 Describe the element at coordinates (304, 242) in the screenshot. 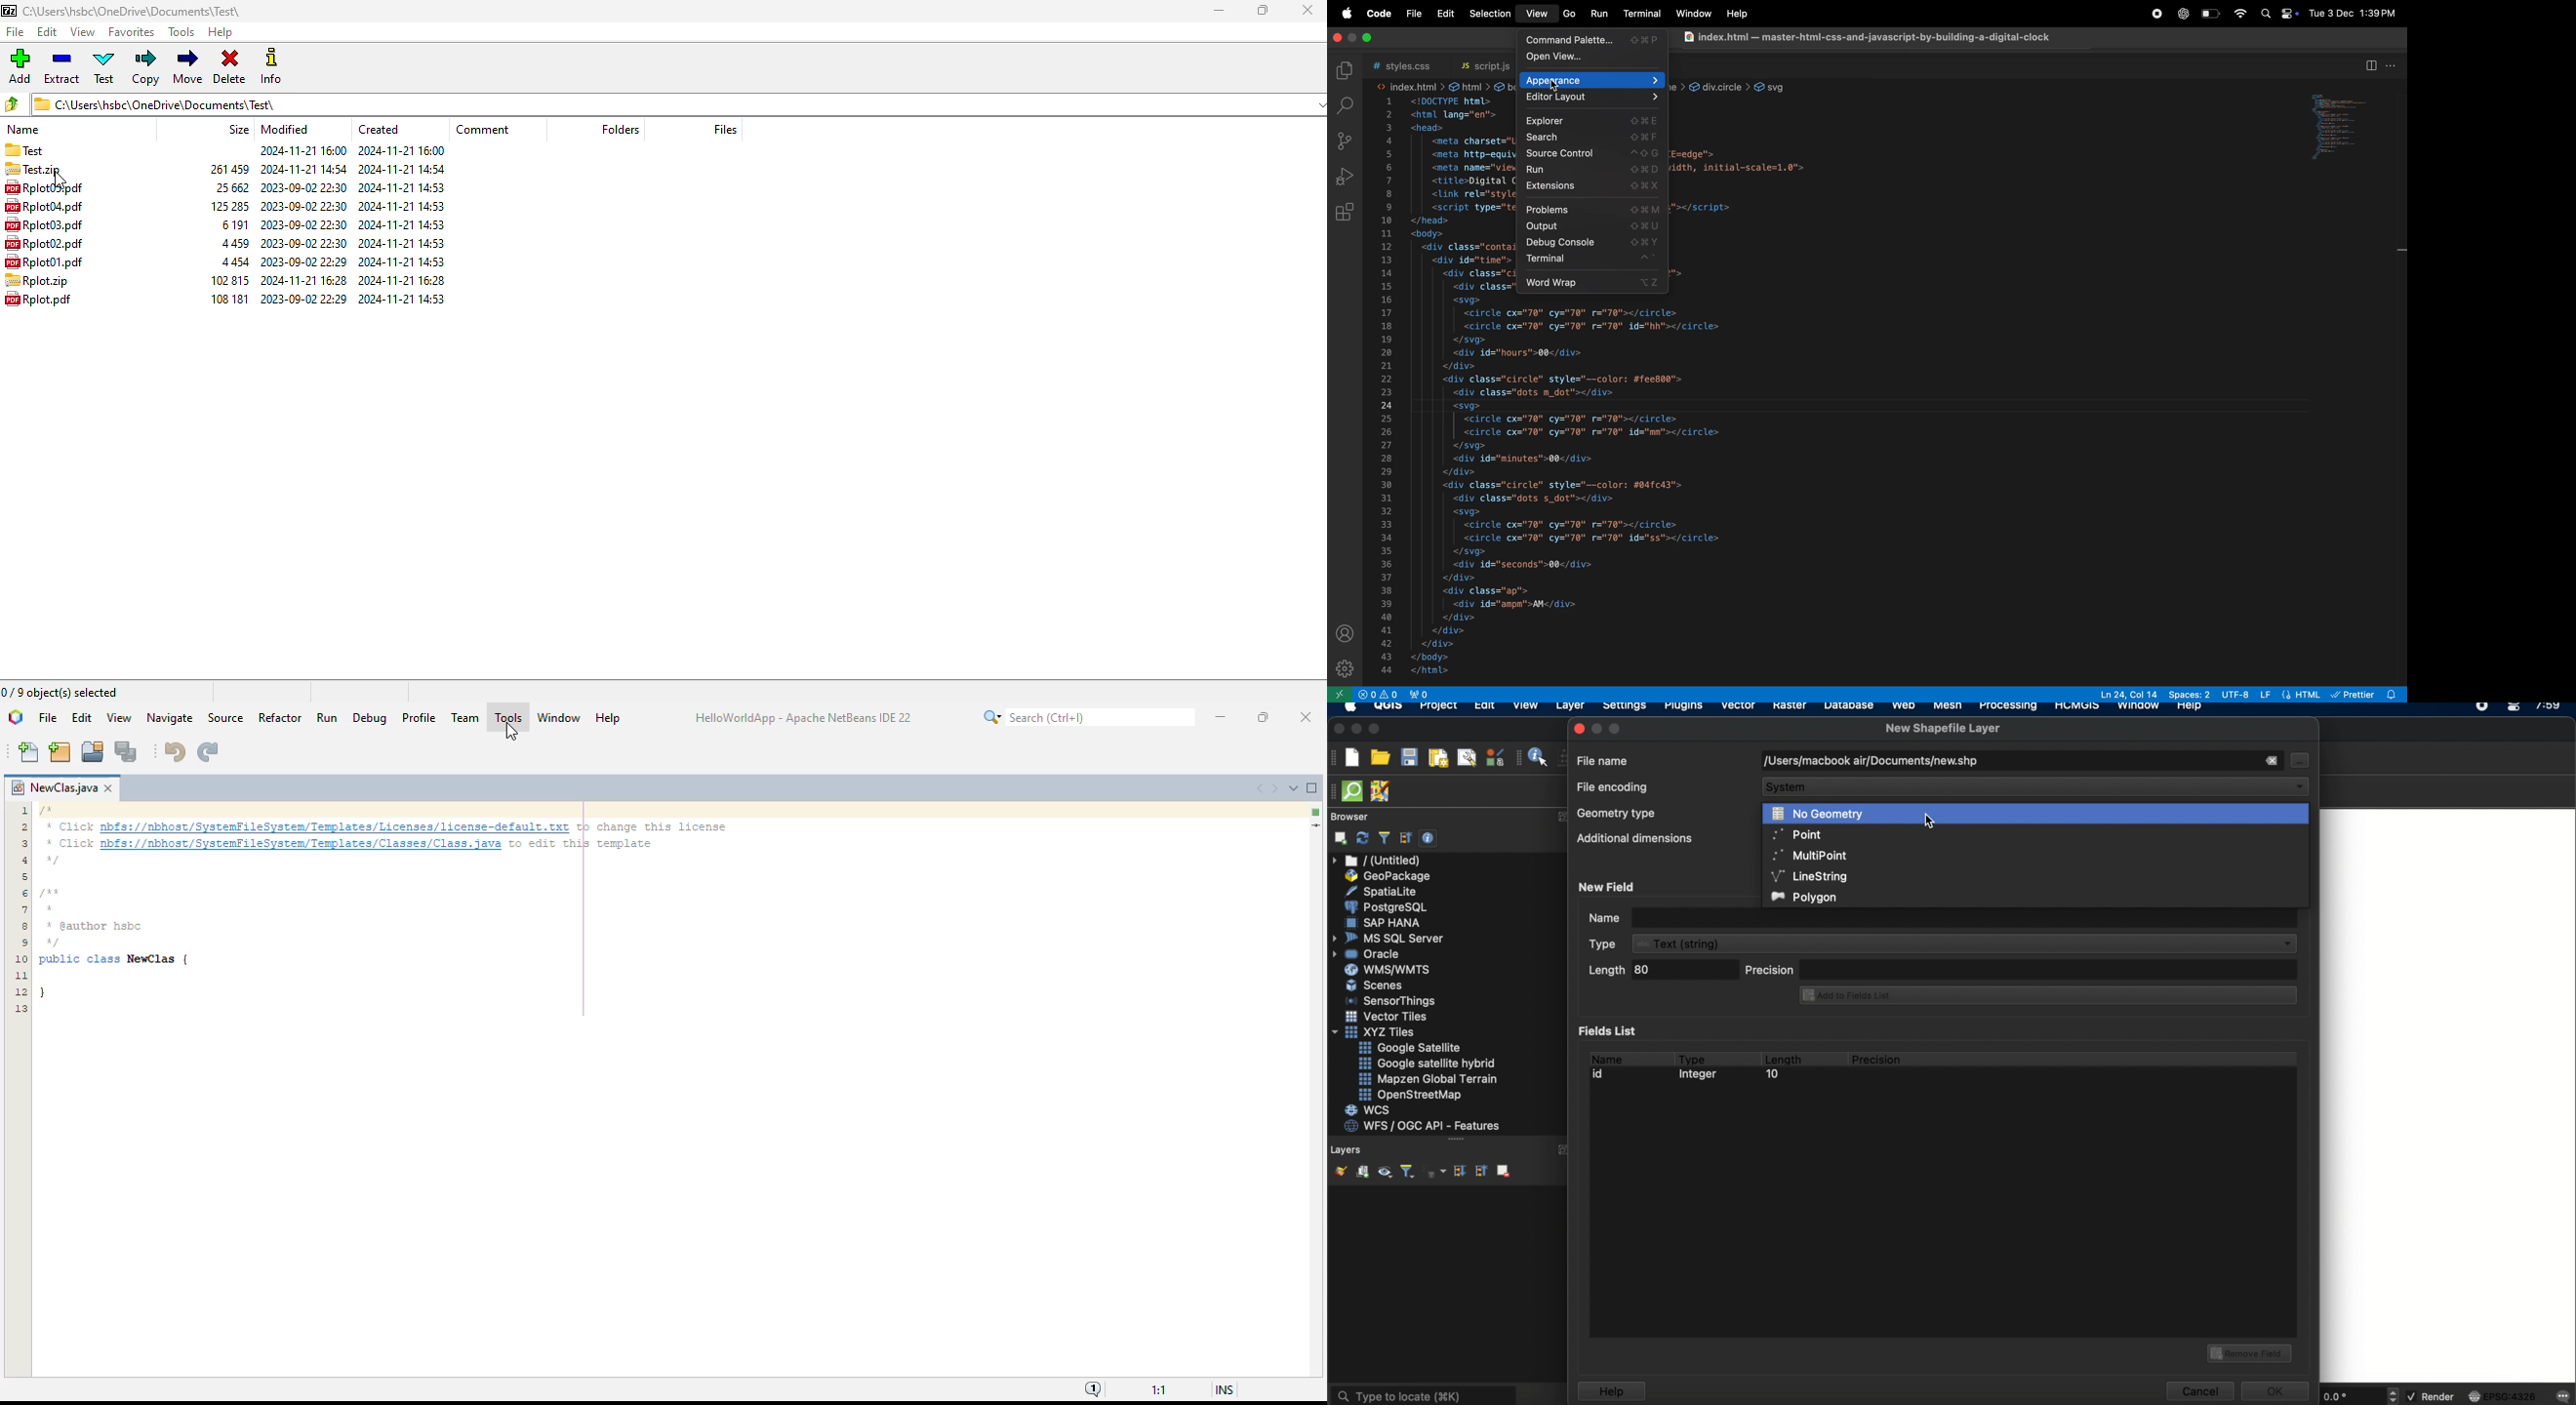

I see `modified date & time` at that location.